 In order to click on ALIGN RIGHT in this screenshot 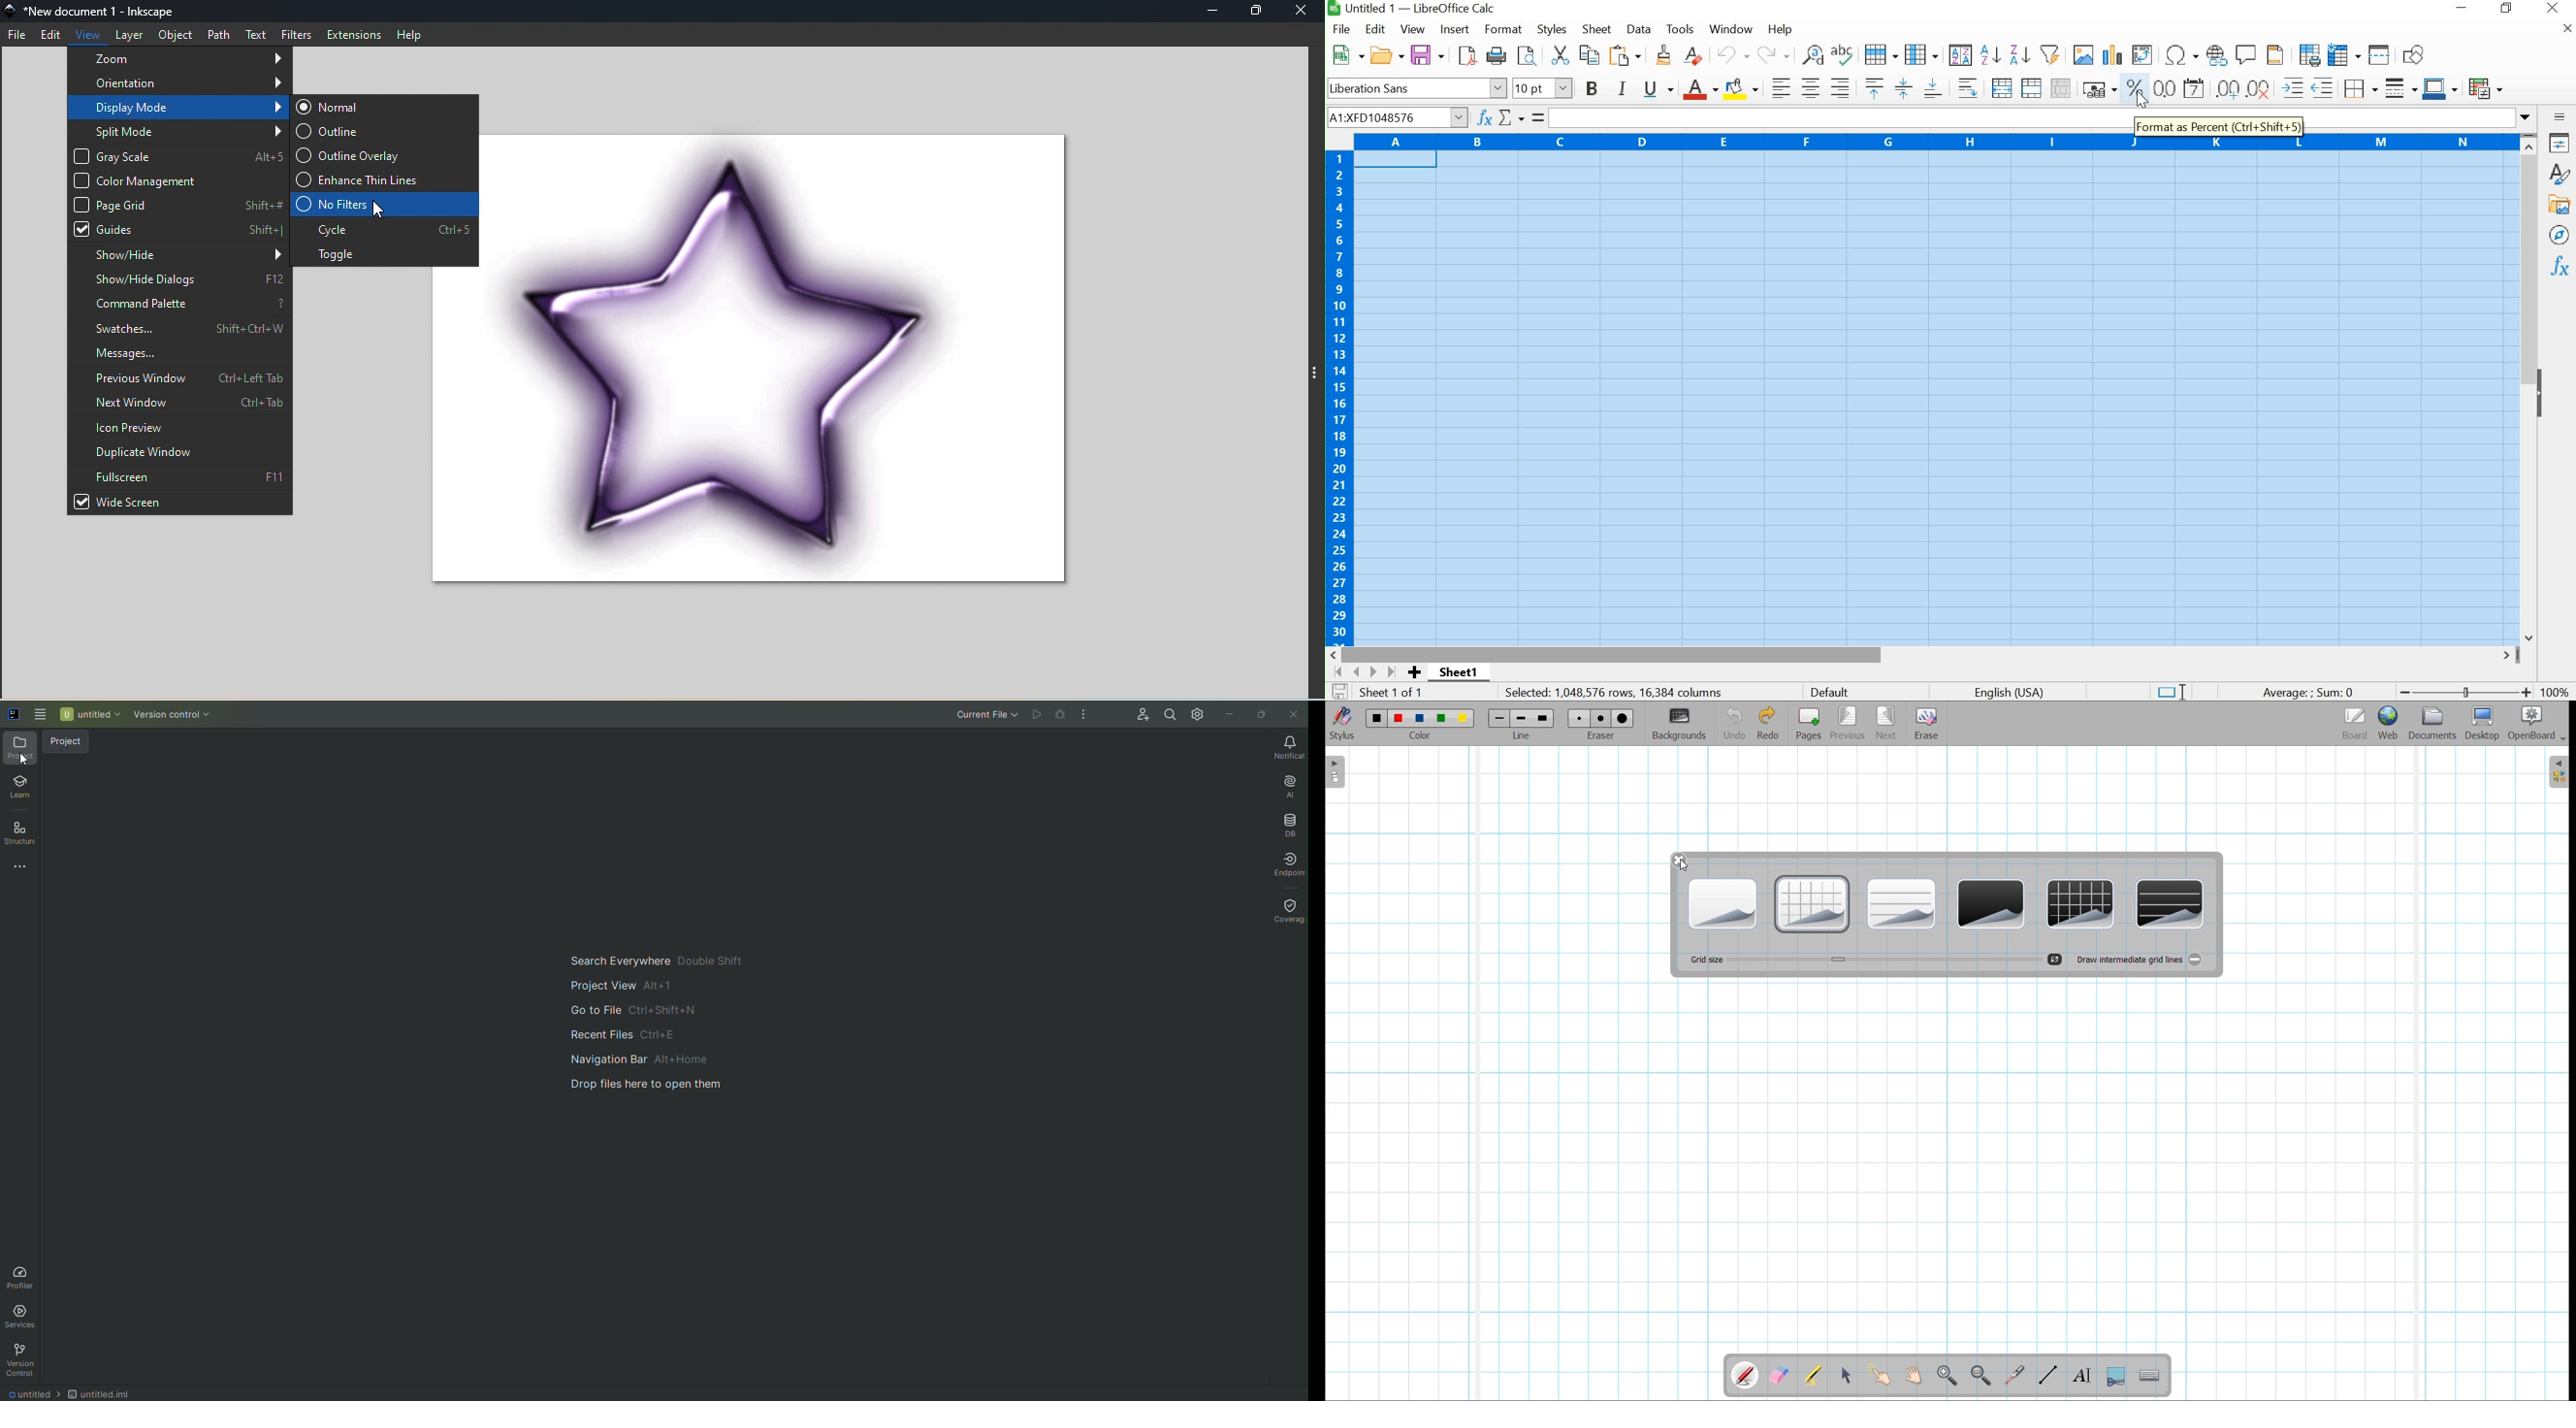, I will do `click(1970, 88)`.